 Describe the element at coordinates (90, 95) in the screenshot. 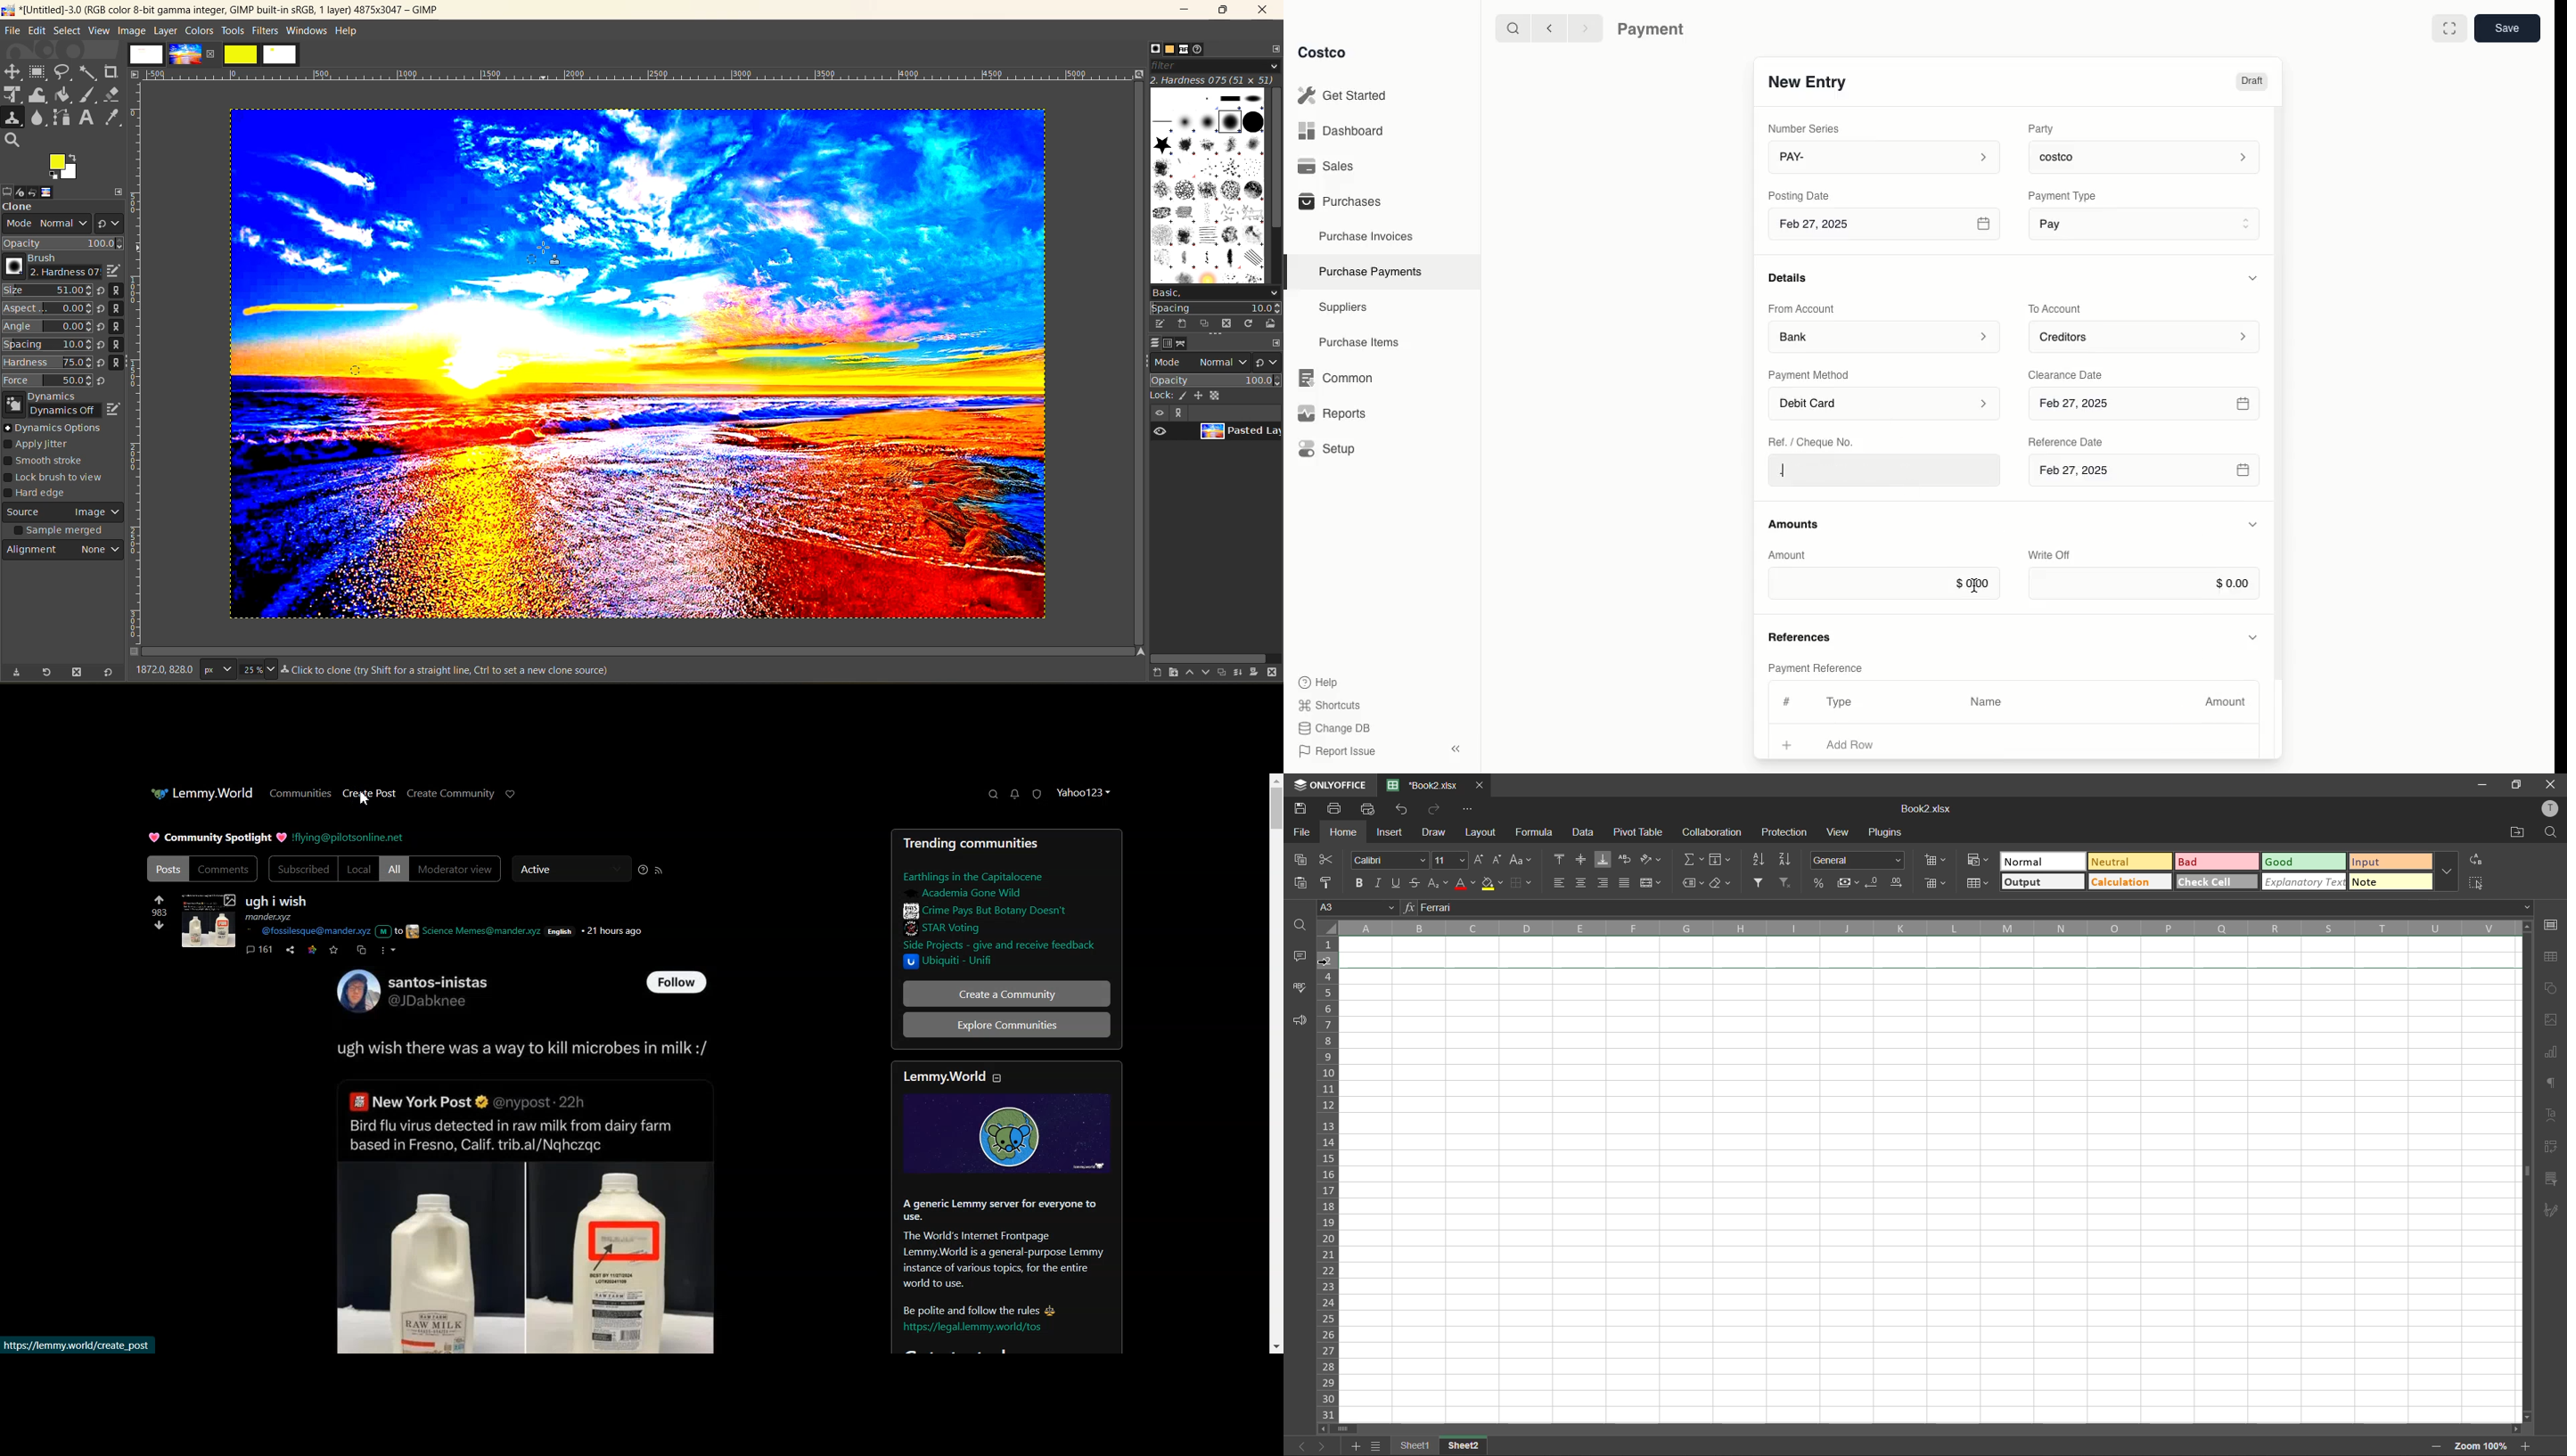

I see `ink tool` at that location.